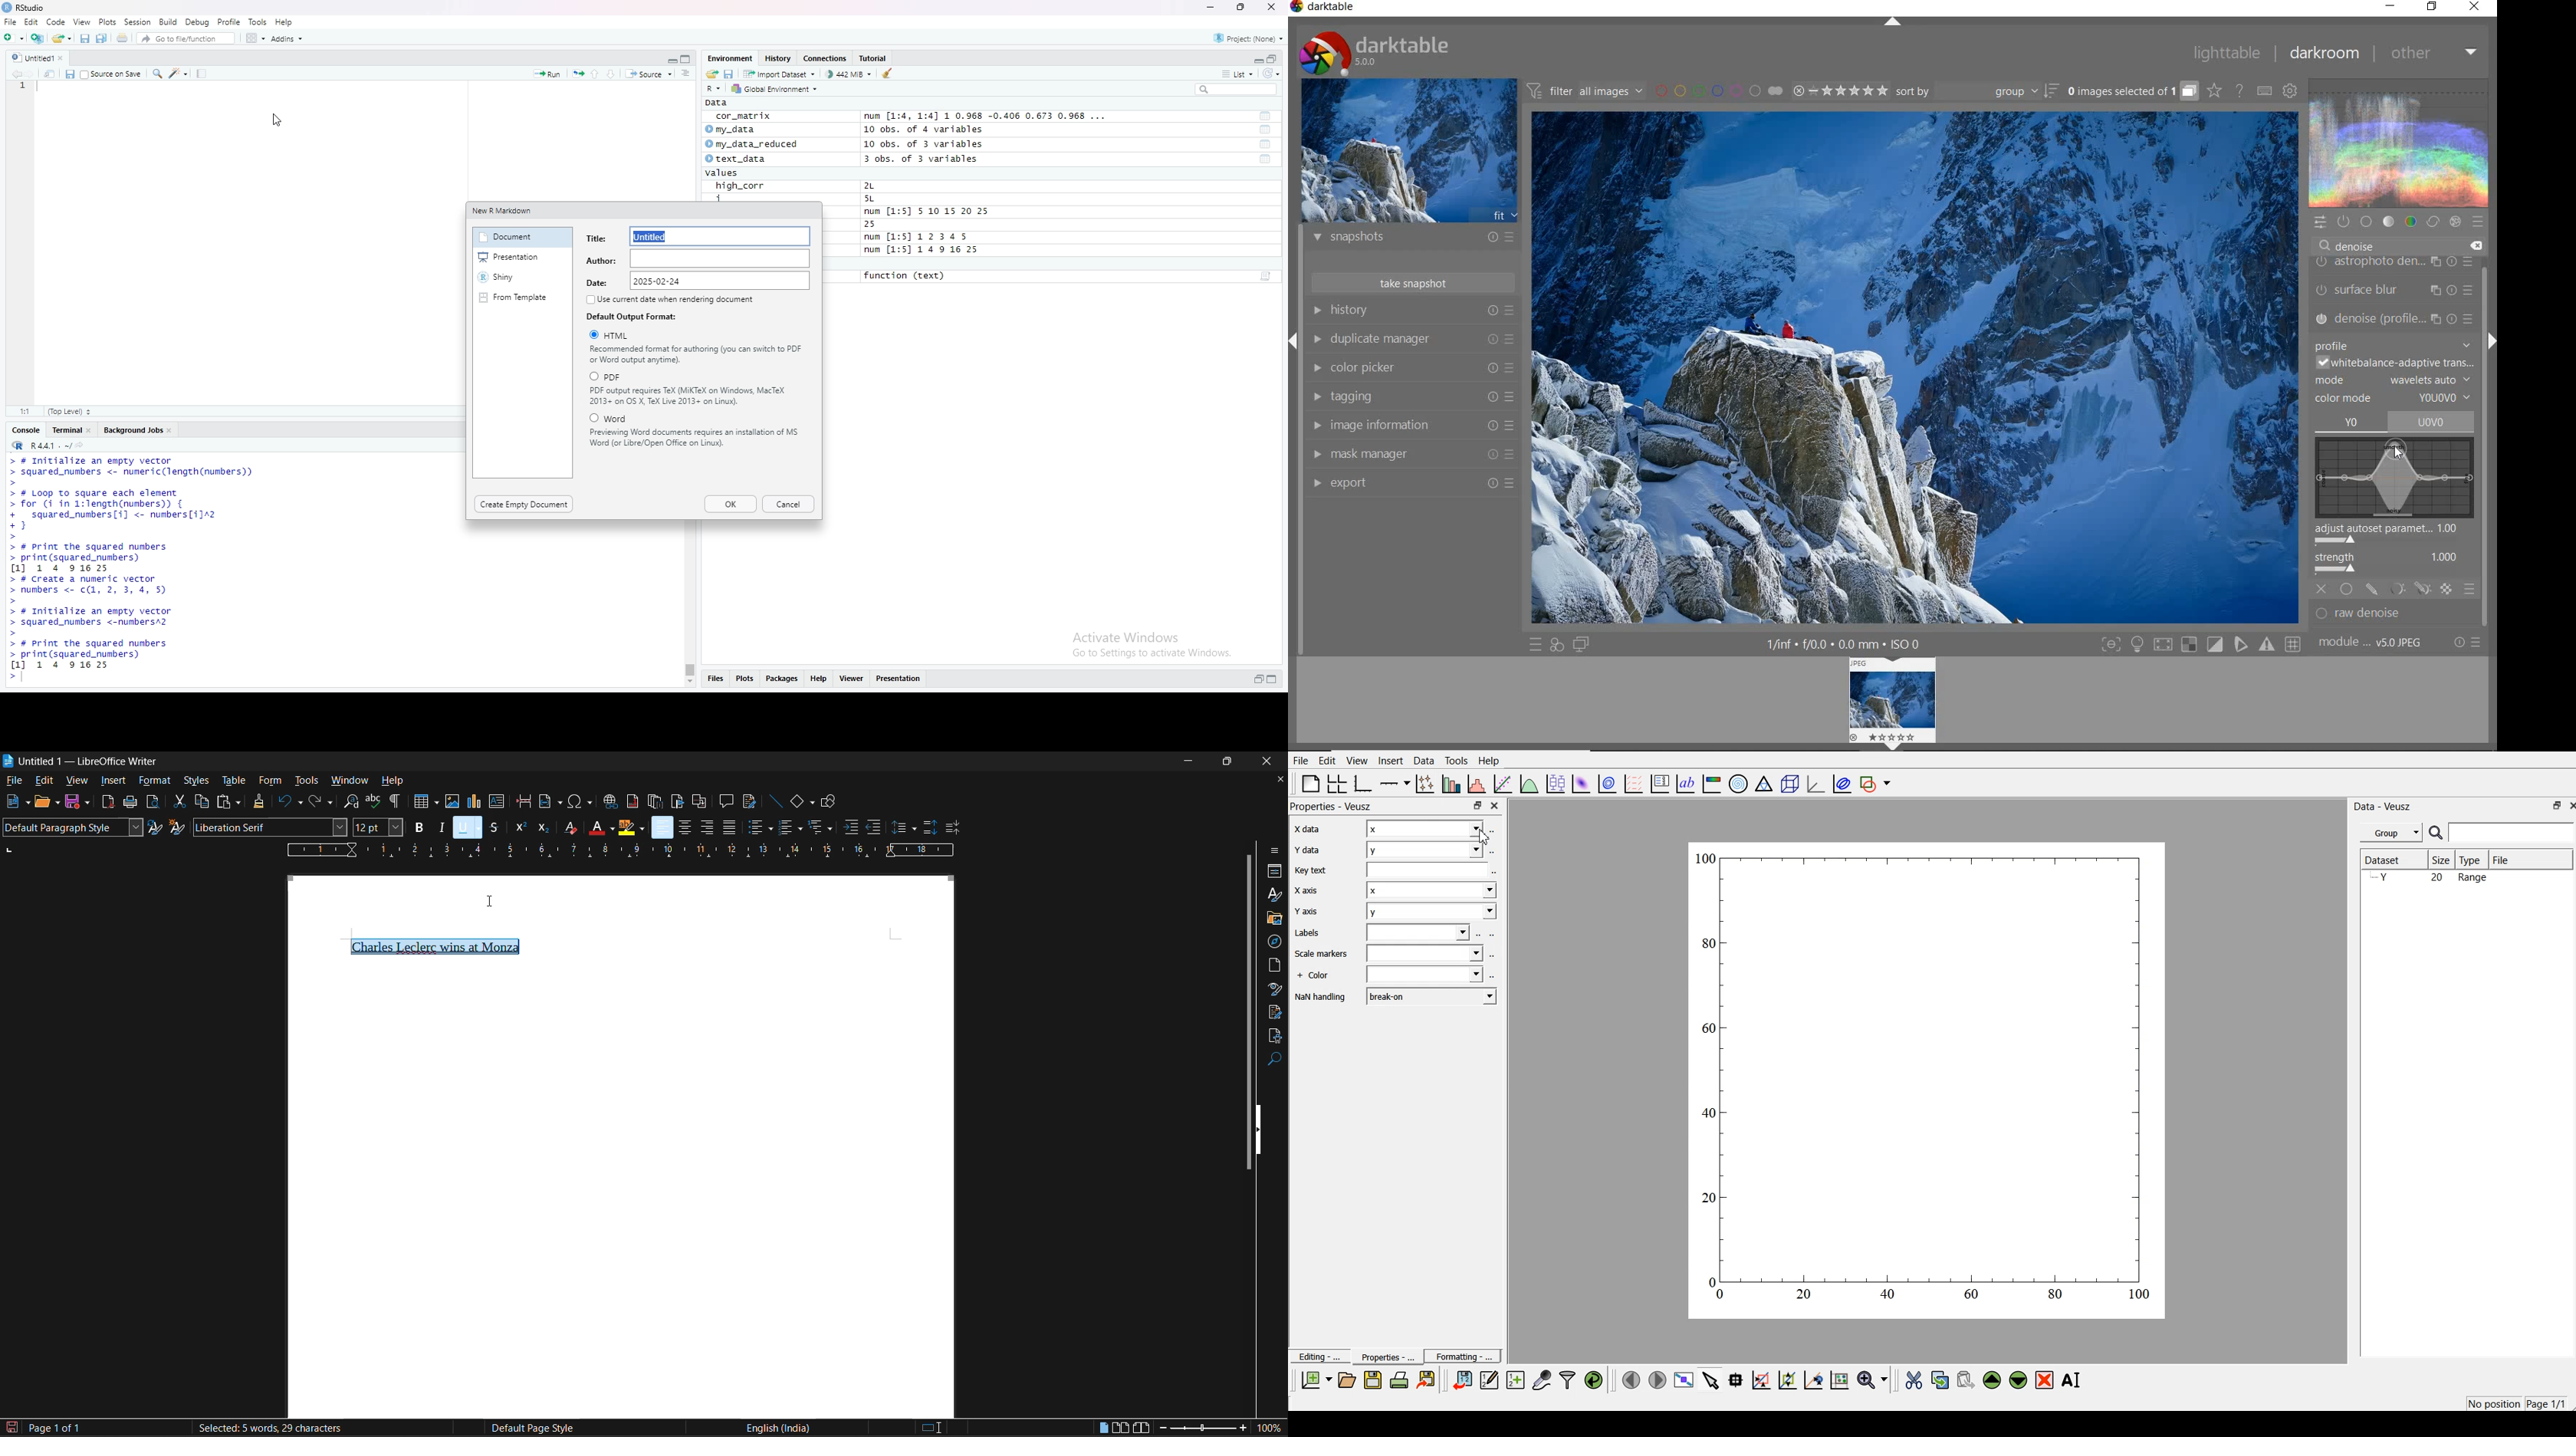 The width and height of the screenshot is (2576, 1456). I want to click on No position page 1/1, so click(2515, 1403).